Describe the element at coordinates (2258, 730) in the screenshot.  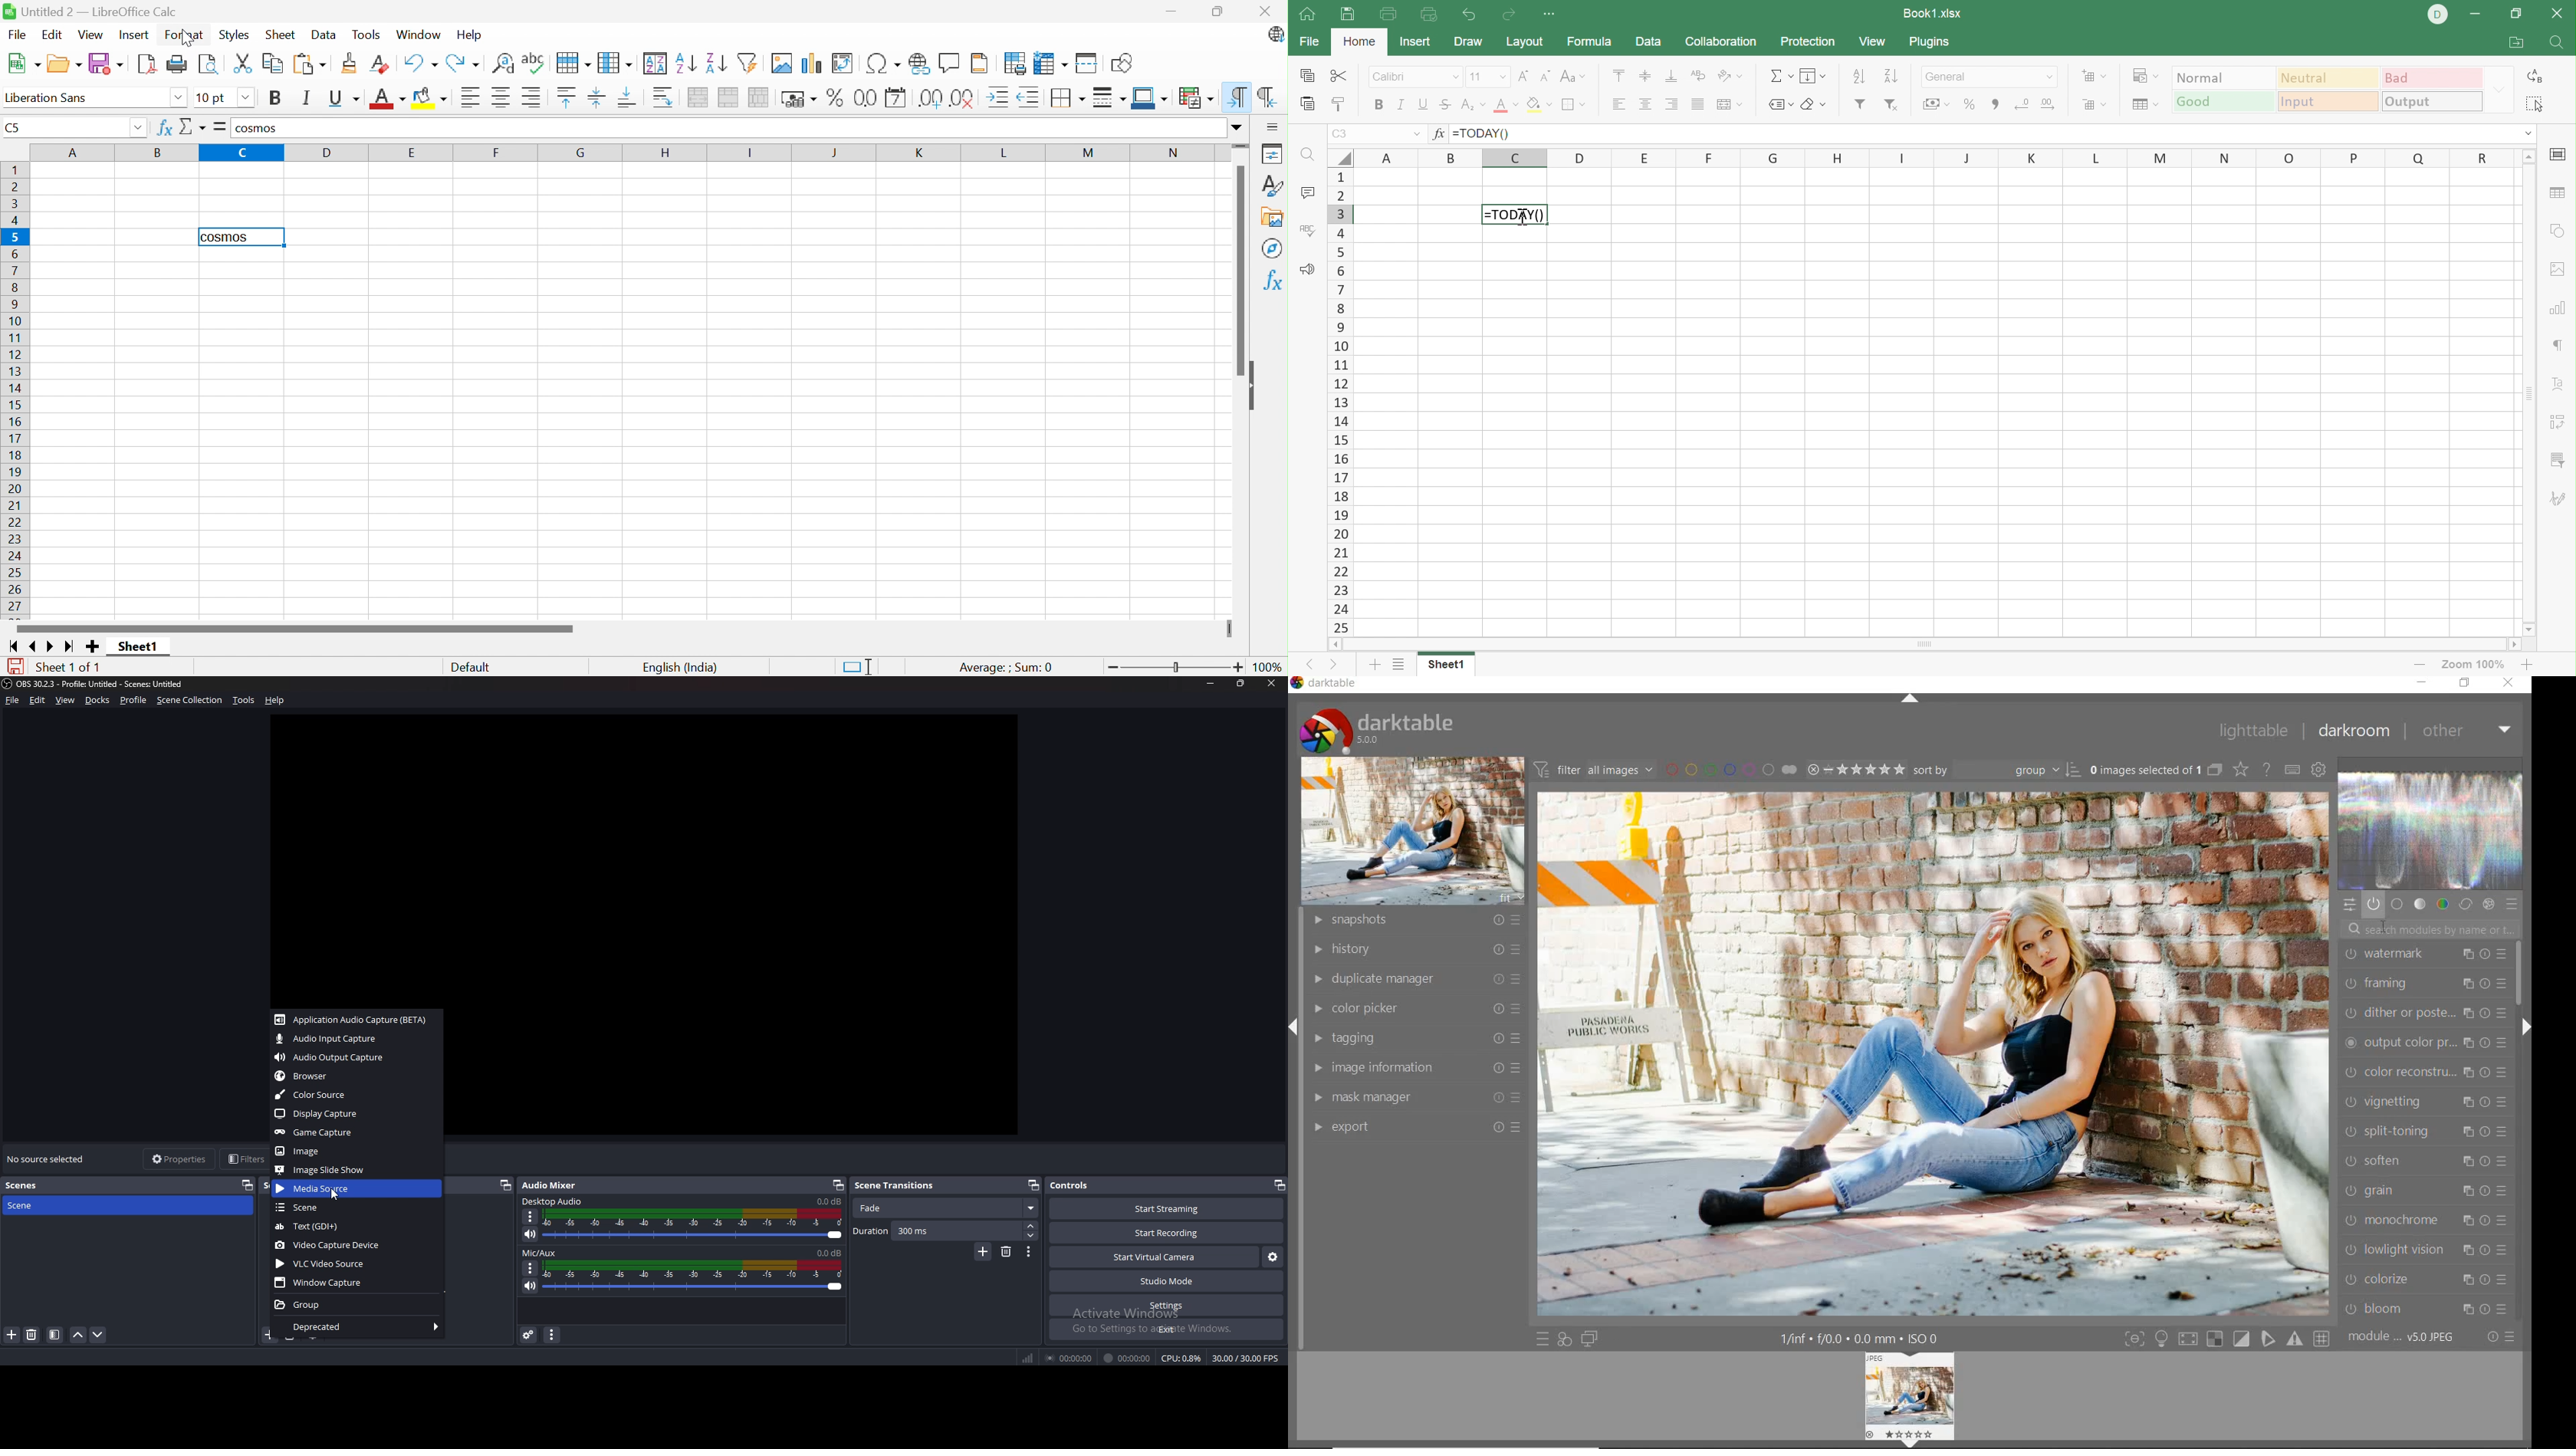
I see `lighttable` at that location.